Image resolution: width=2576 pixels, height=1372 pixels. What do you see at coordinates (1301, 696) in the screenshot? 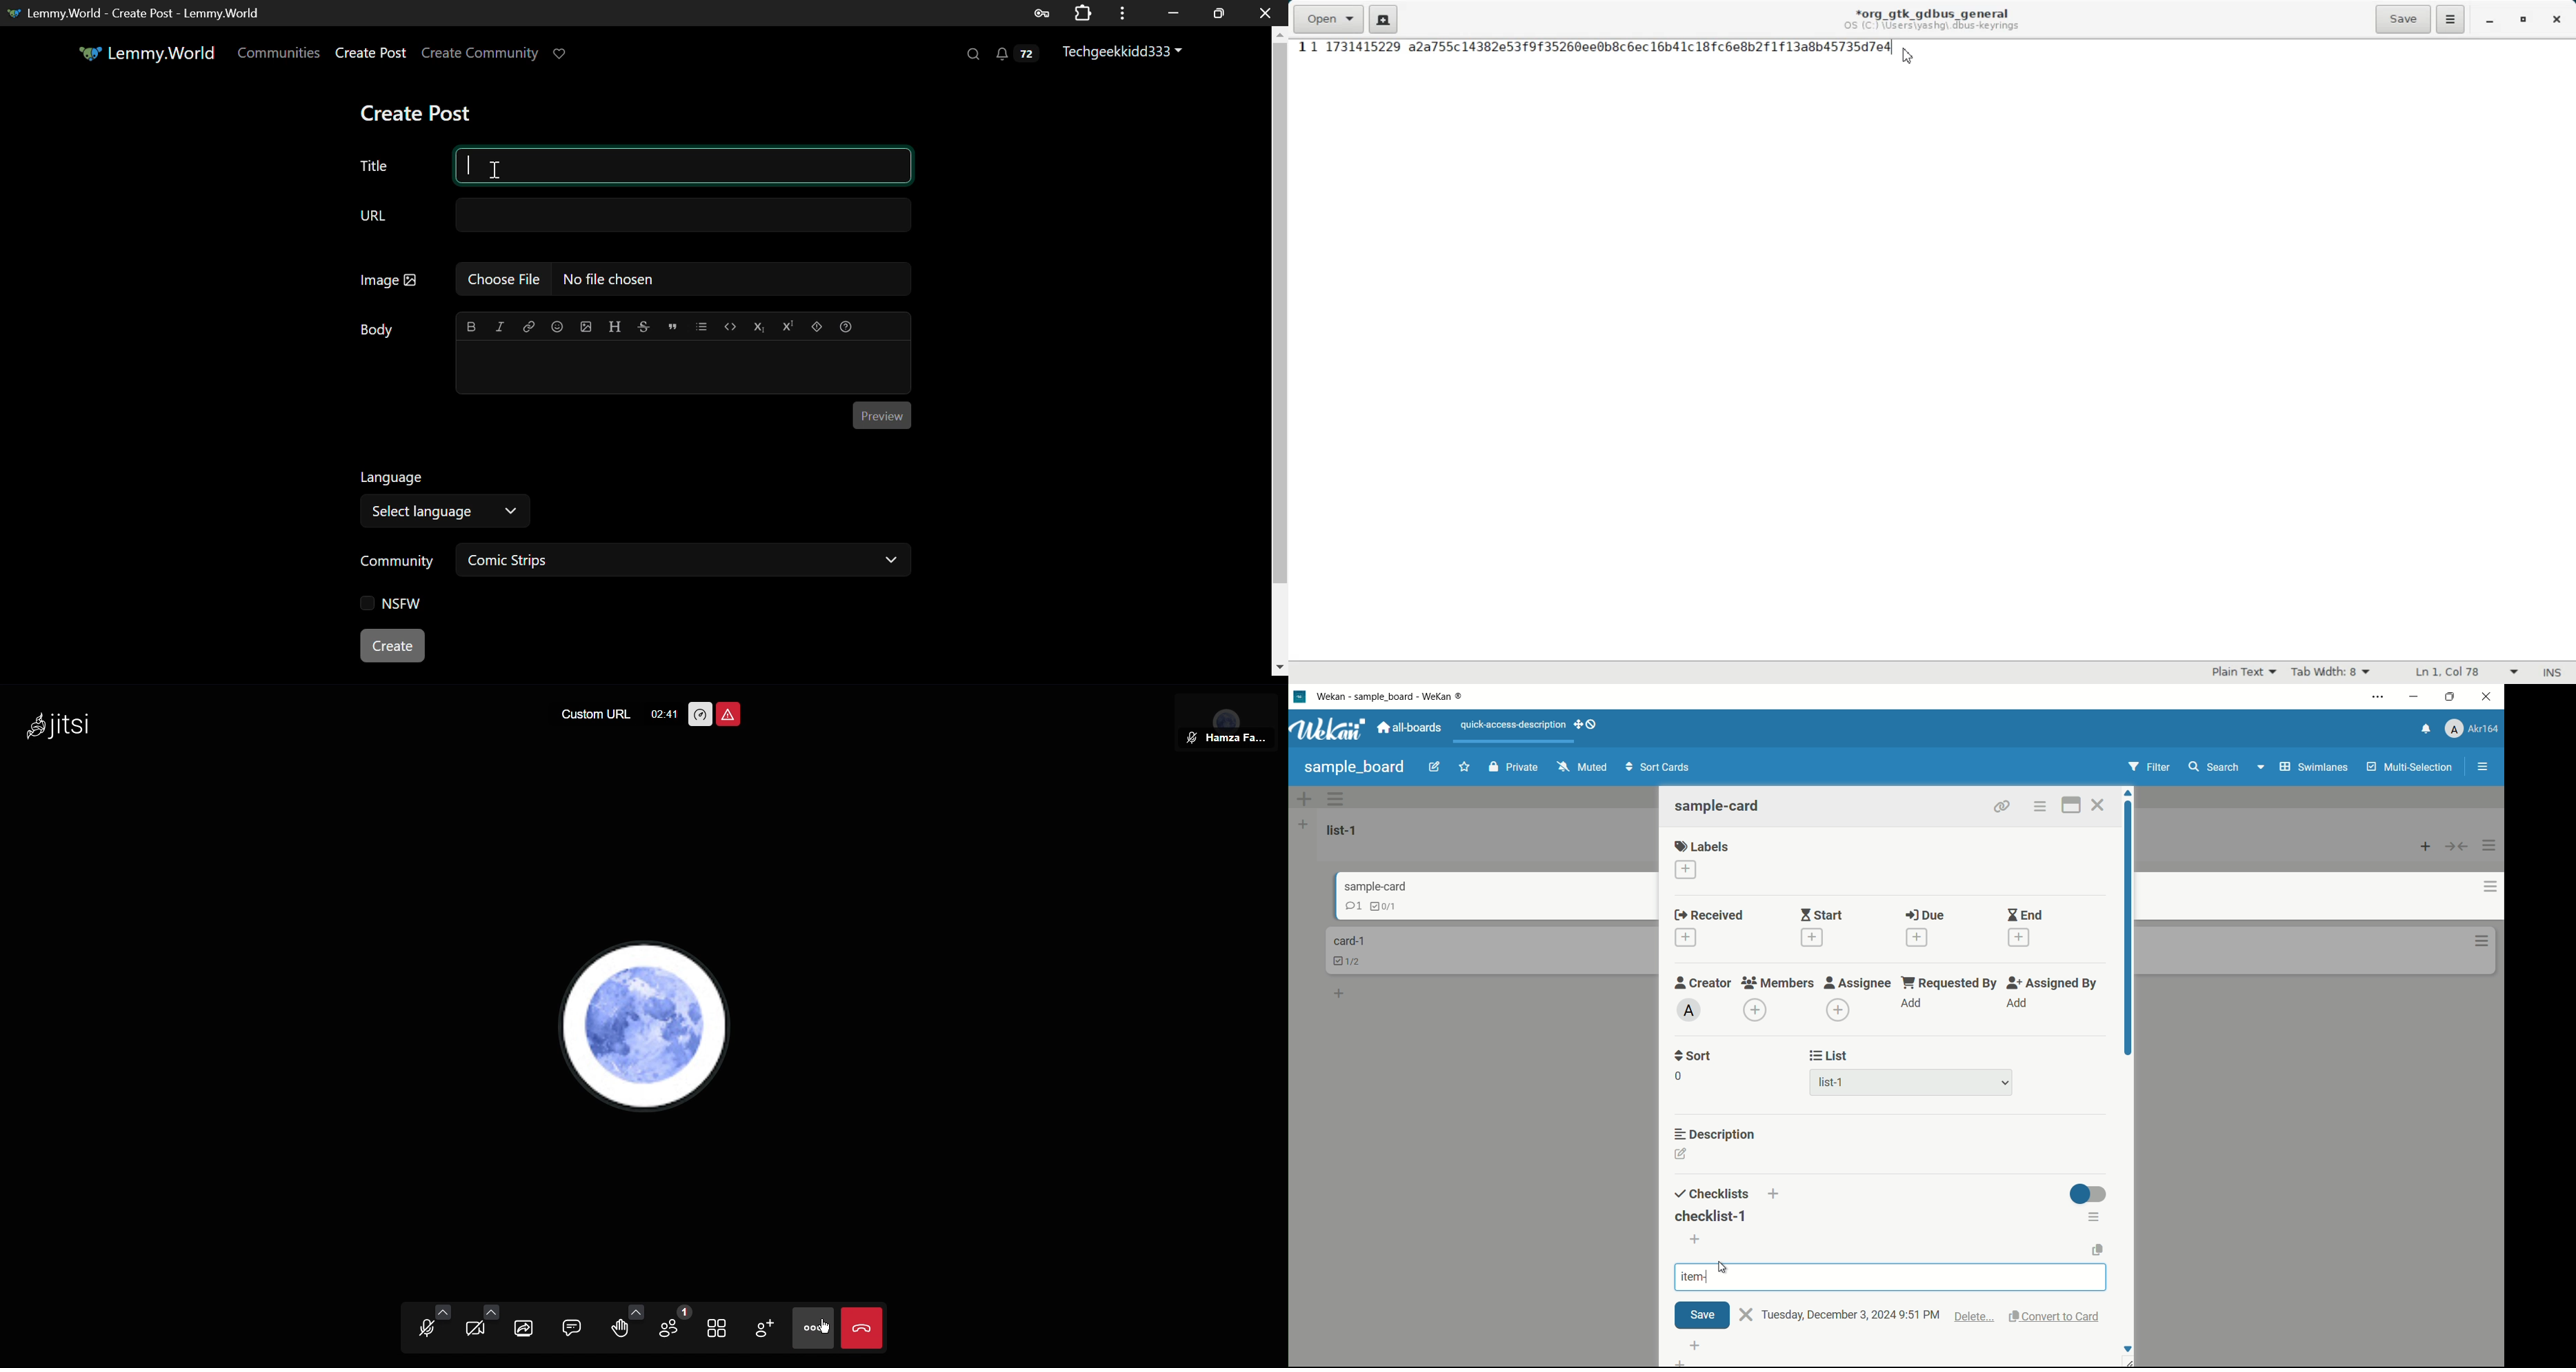
I see `app icon` at bounding box center [1301, 696].